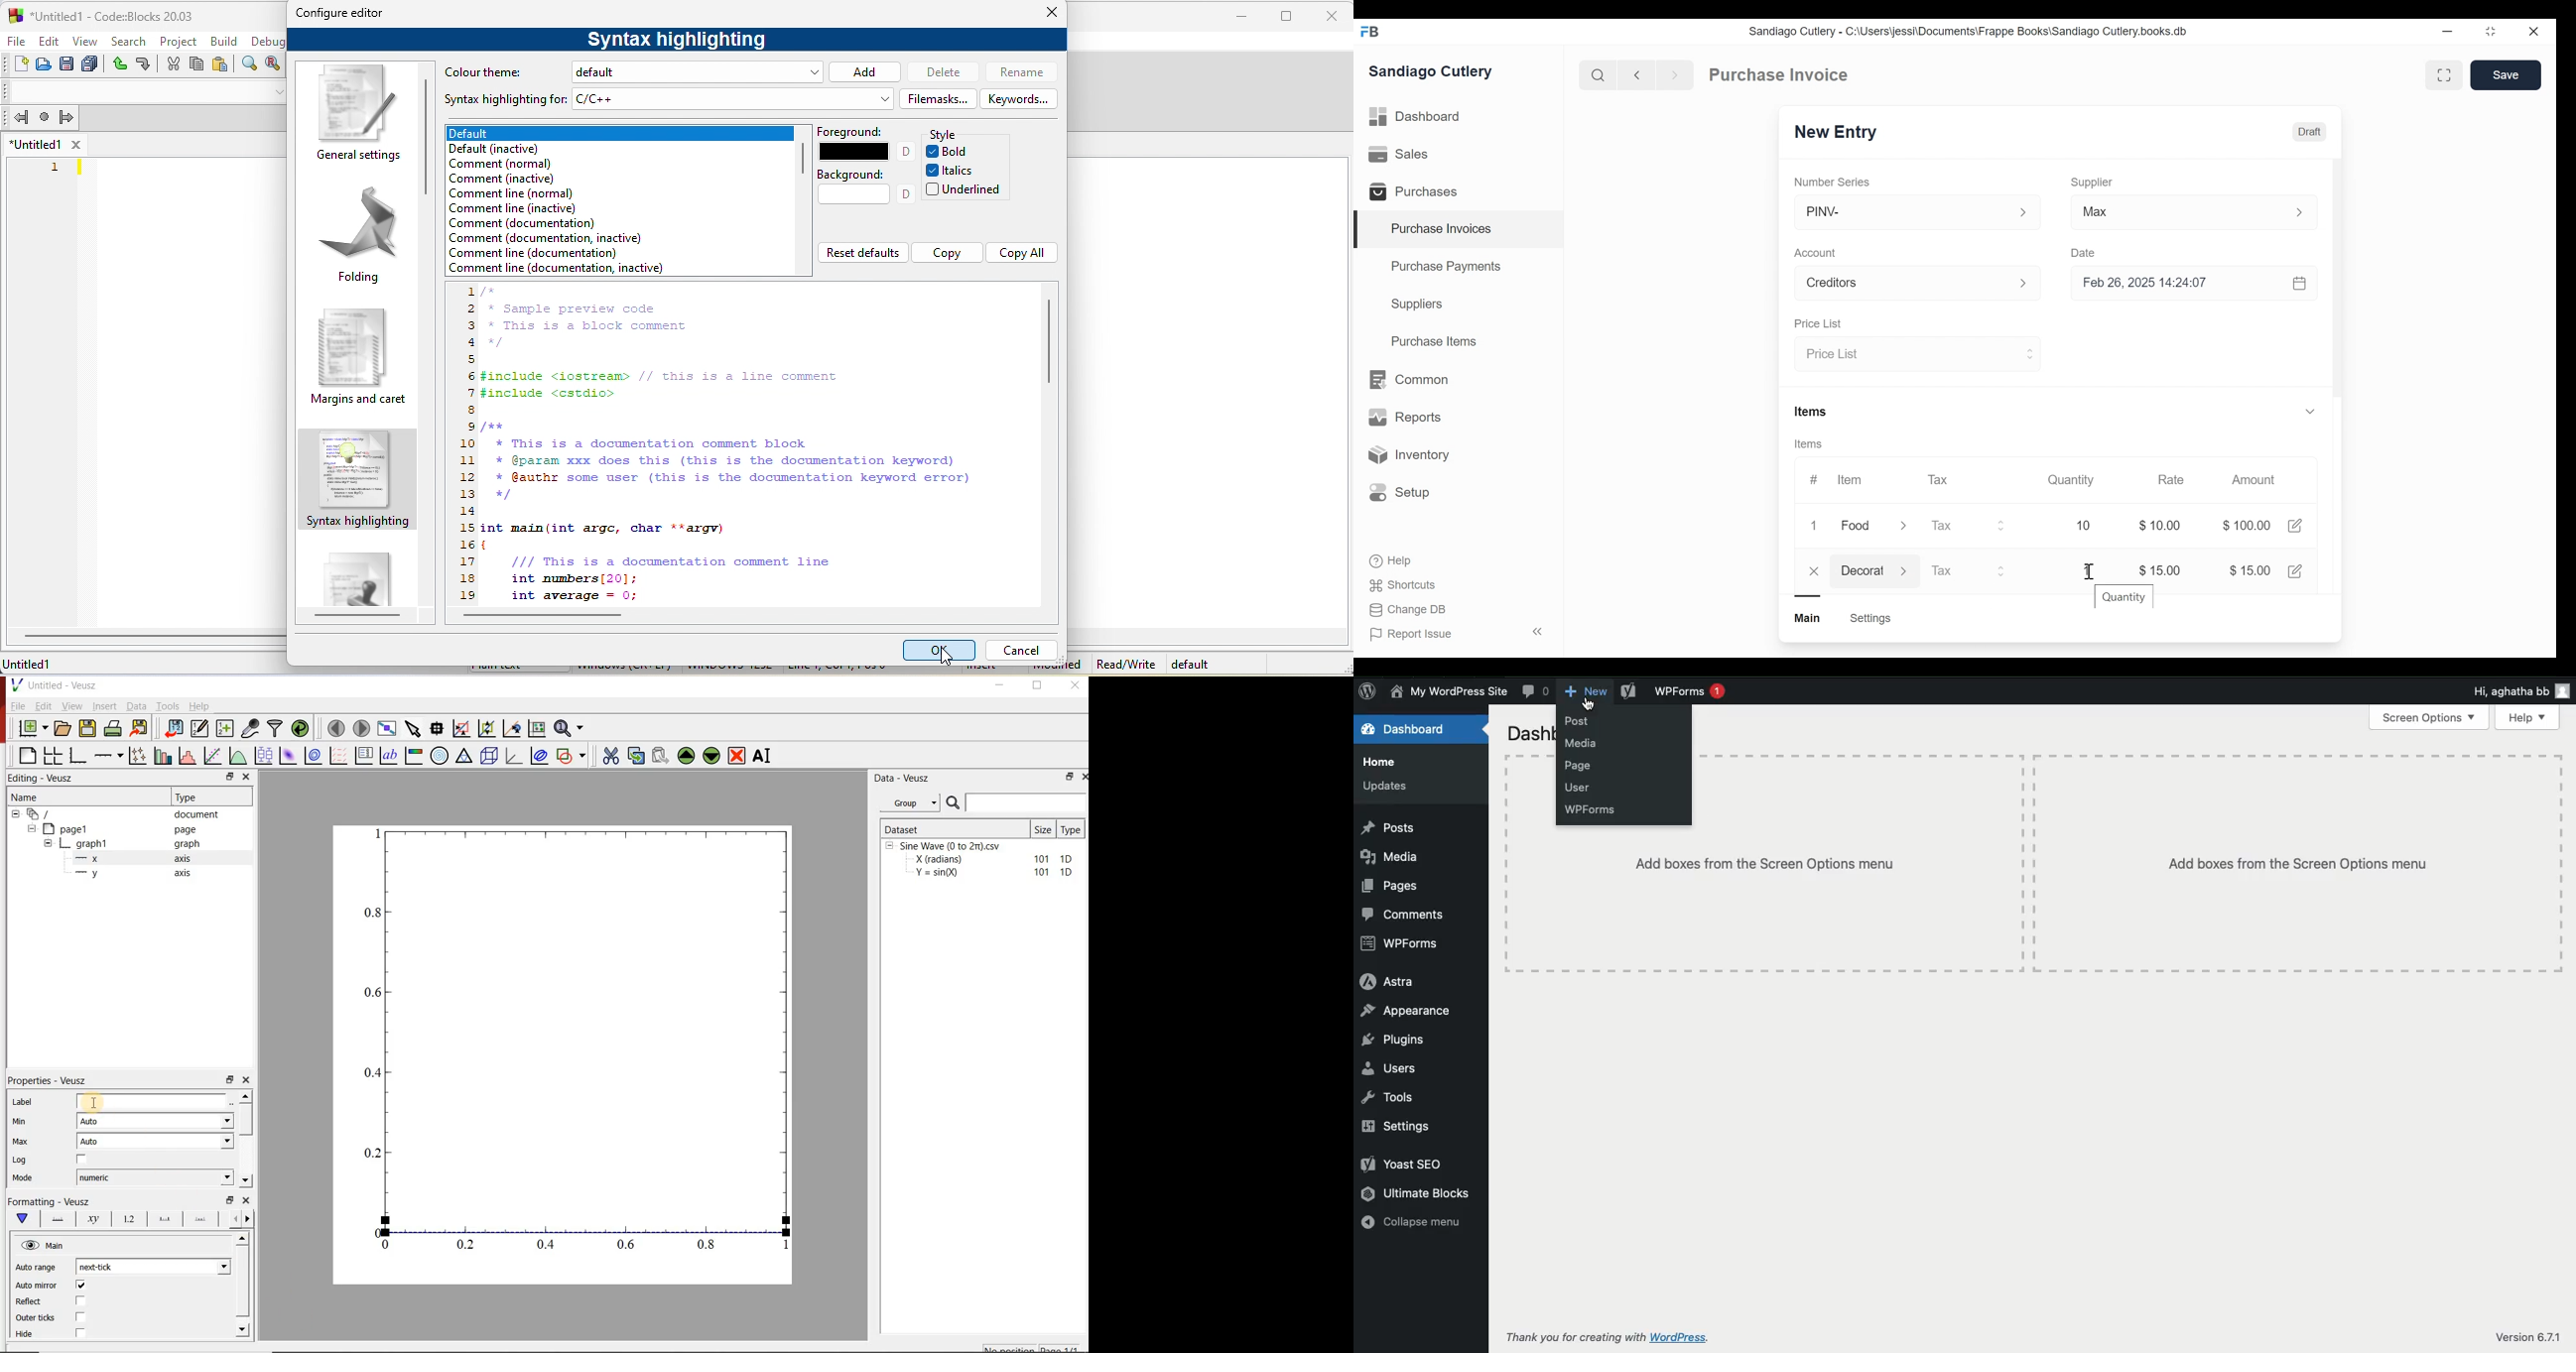  Describe the element at coordinates (2169, 214) in the screenshot. I see `Max` at that location.